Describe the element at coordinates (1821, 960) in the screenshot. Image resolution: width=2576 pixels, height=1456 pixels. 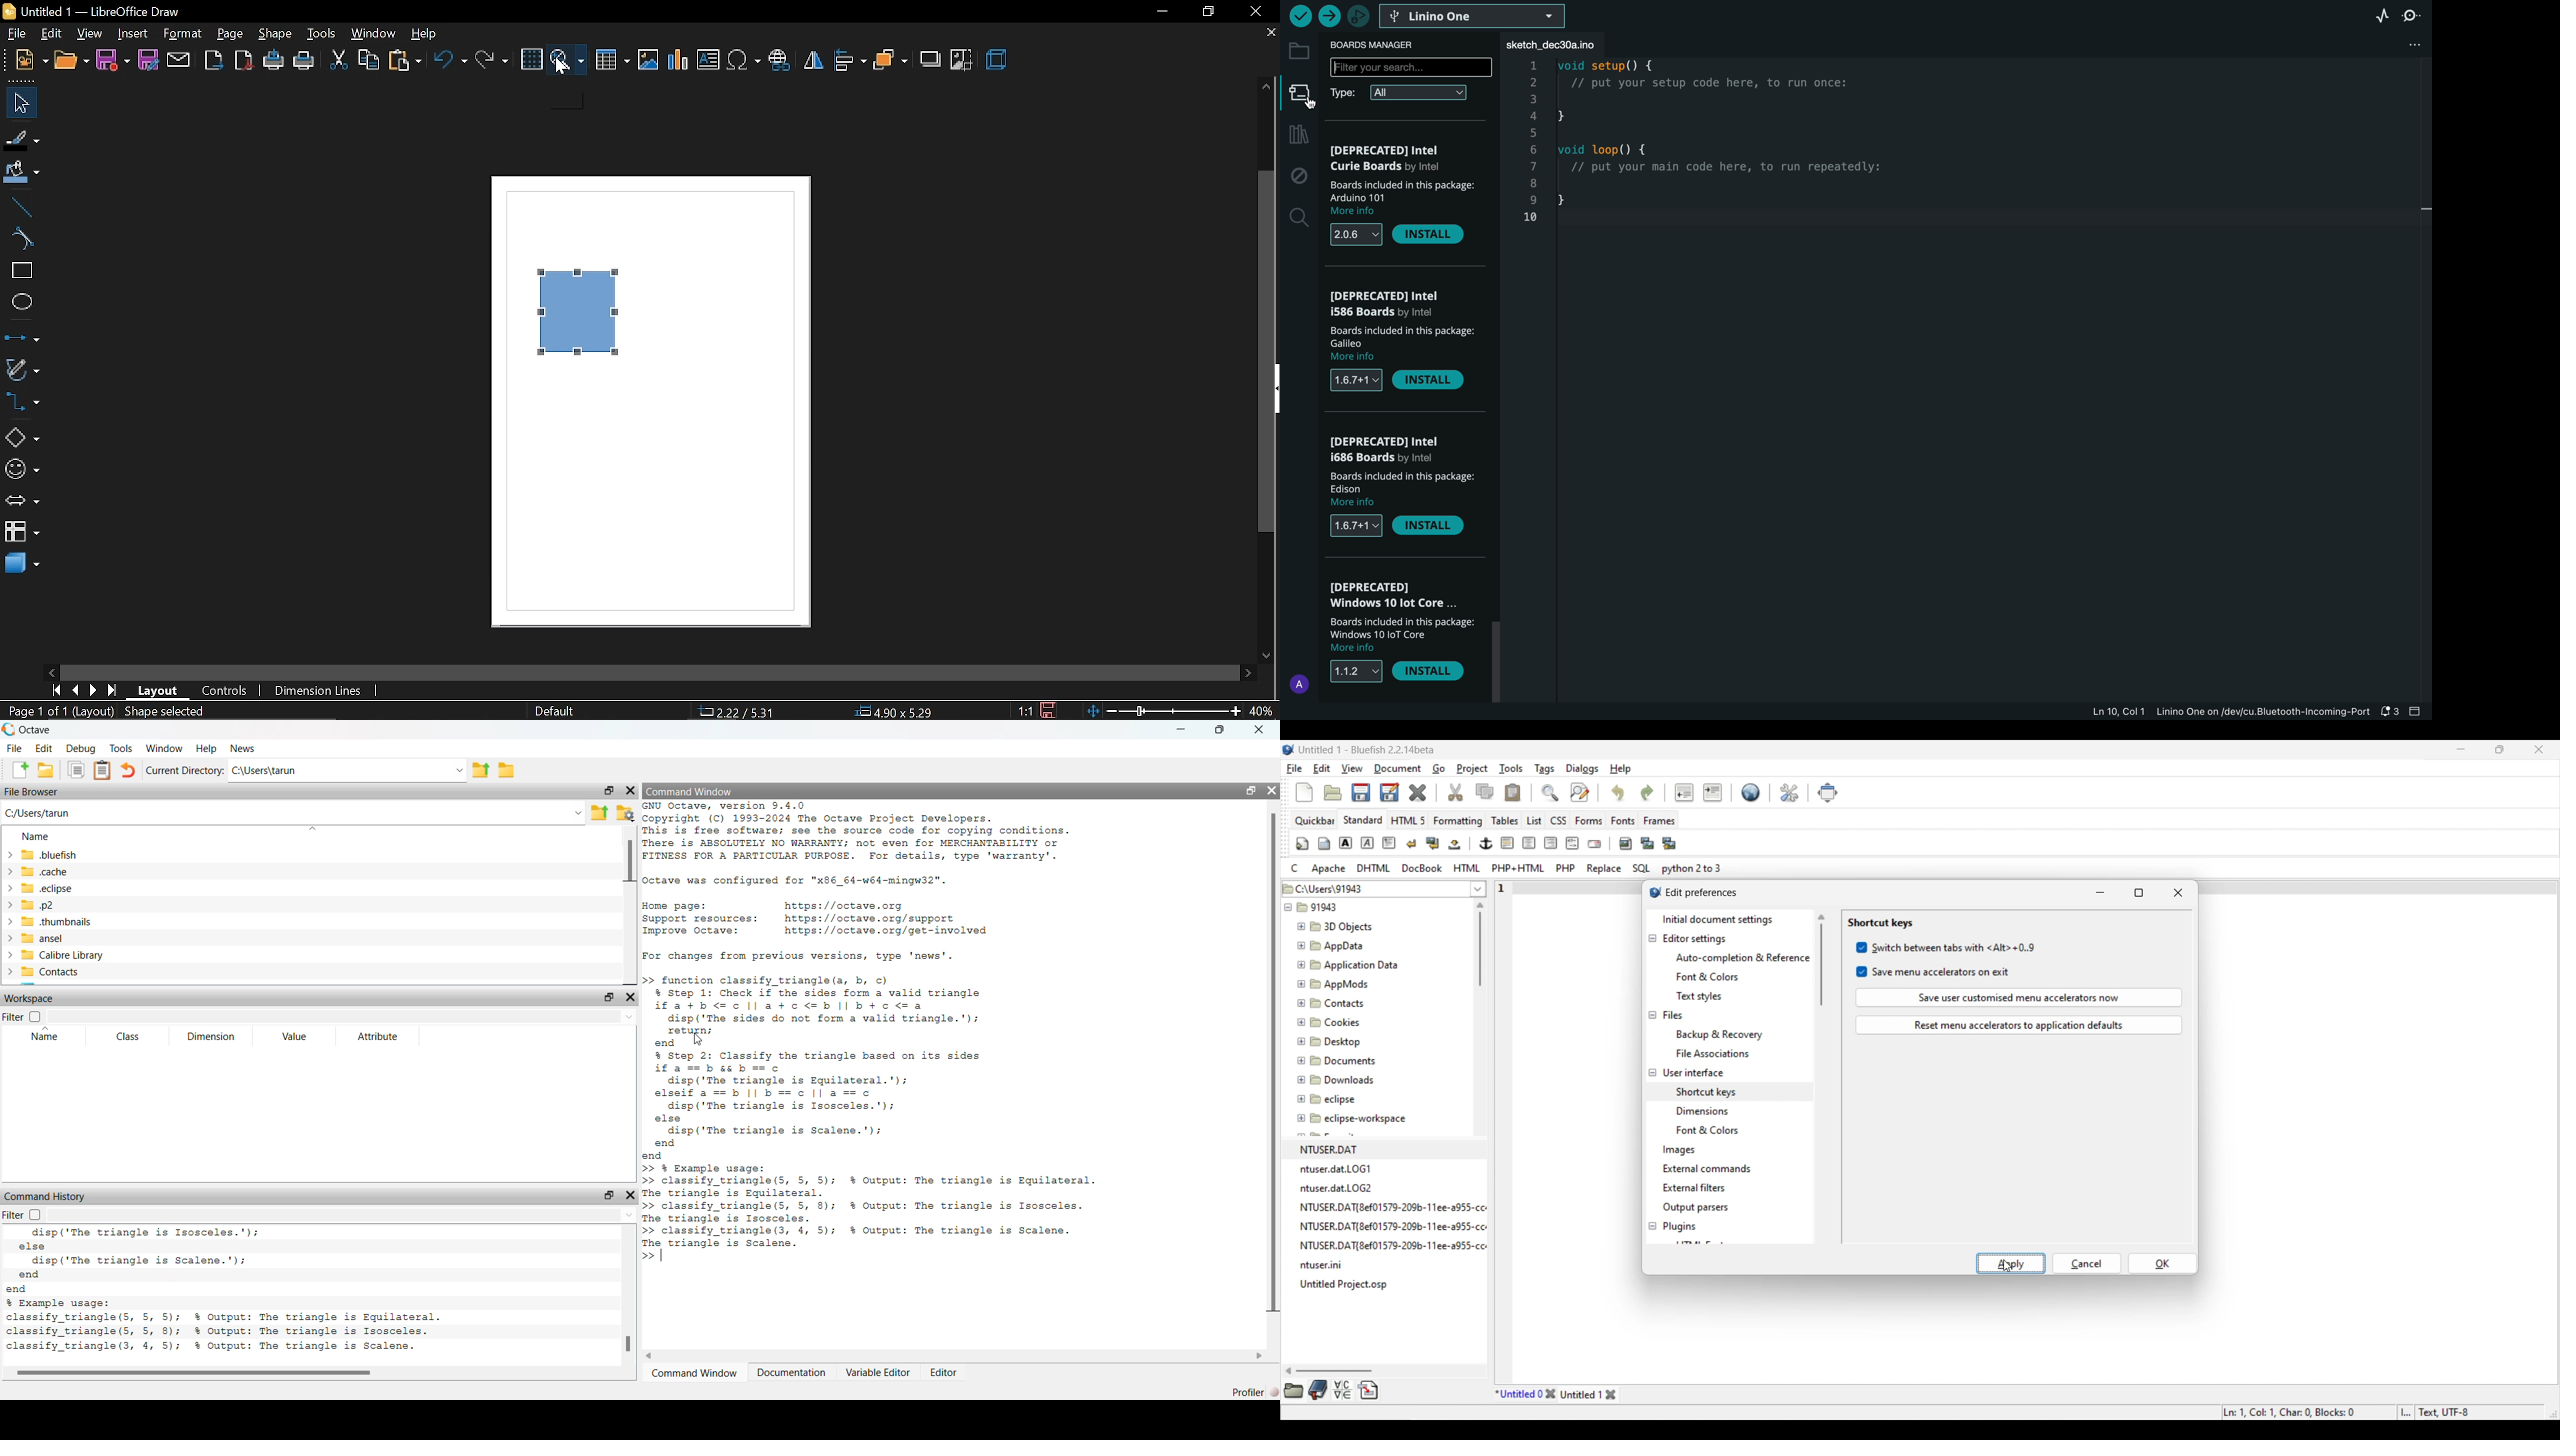
I see `Vertical slide bar` at that location.